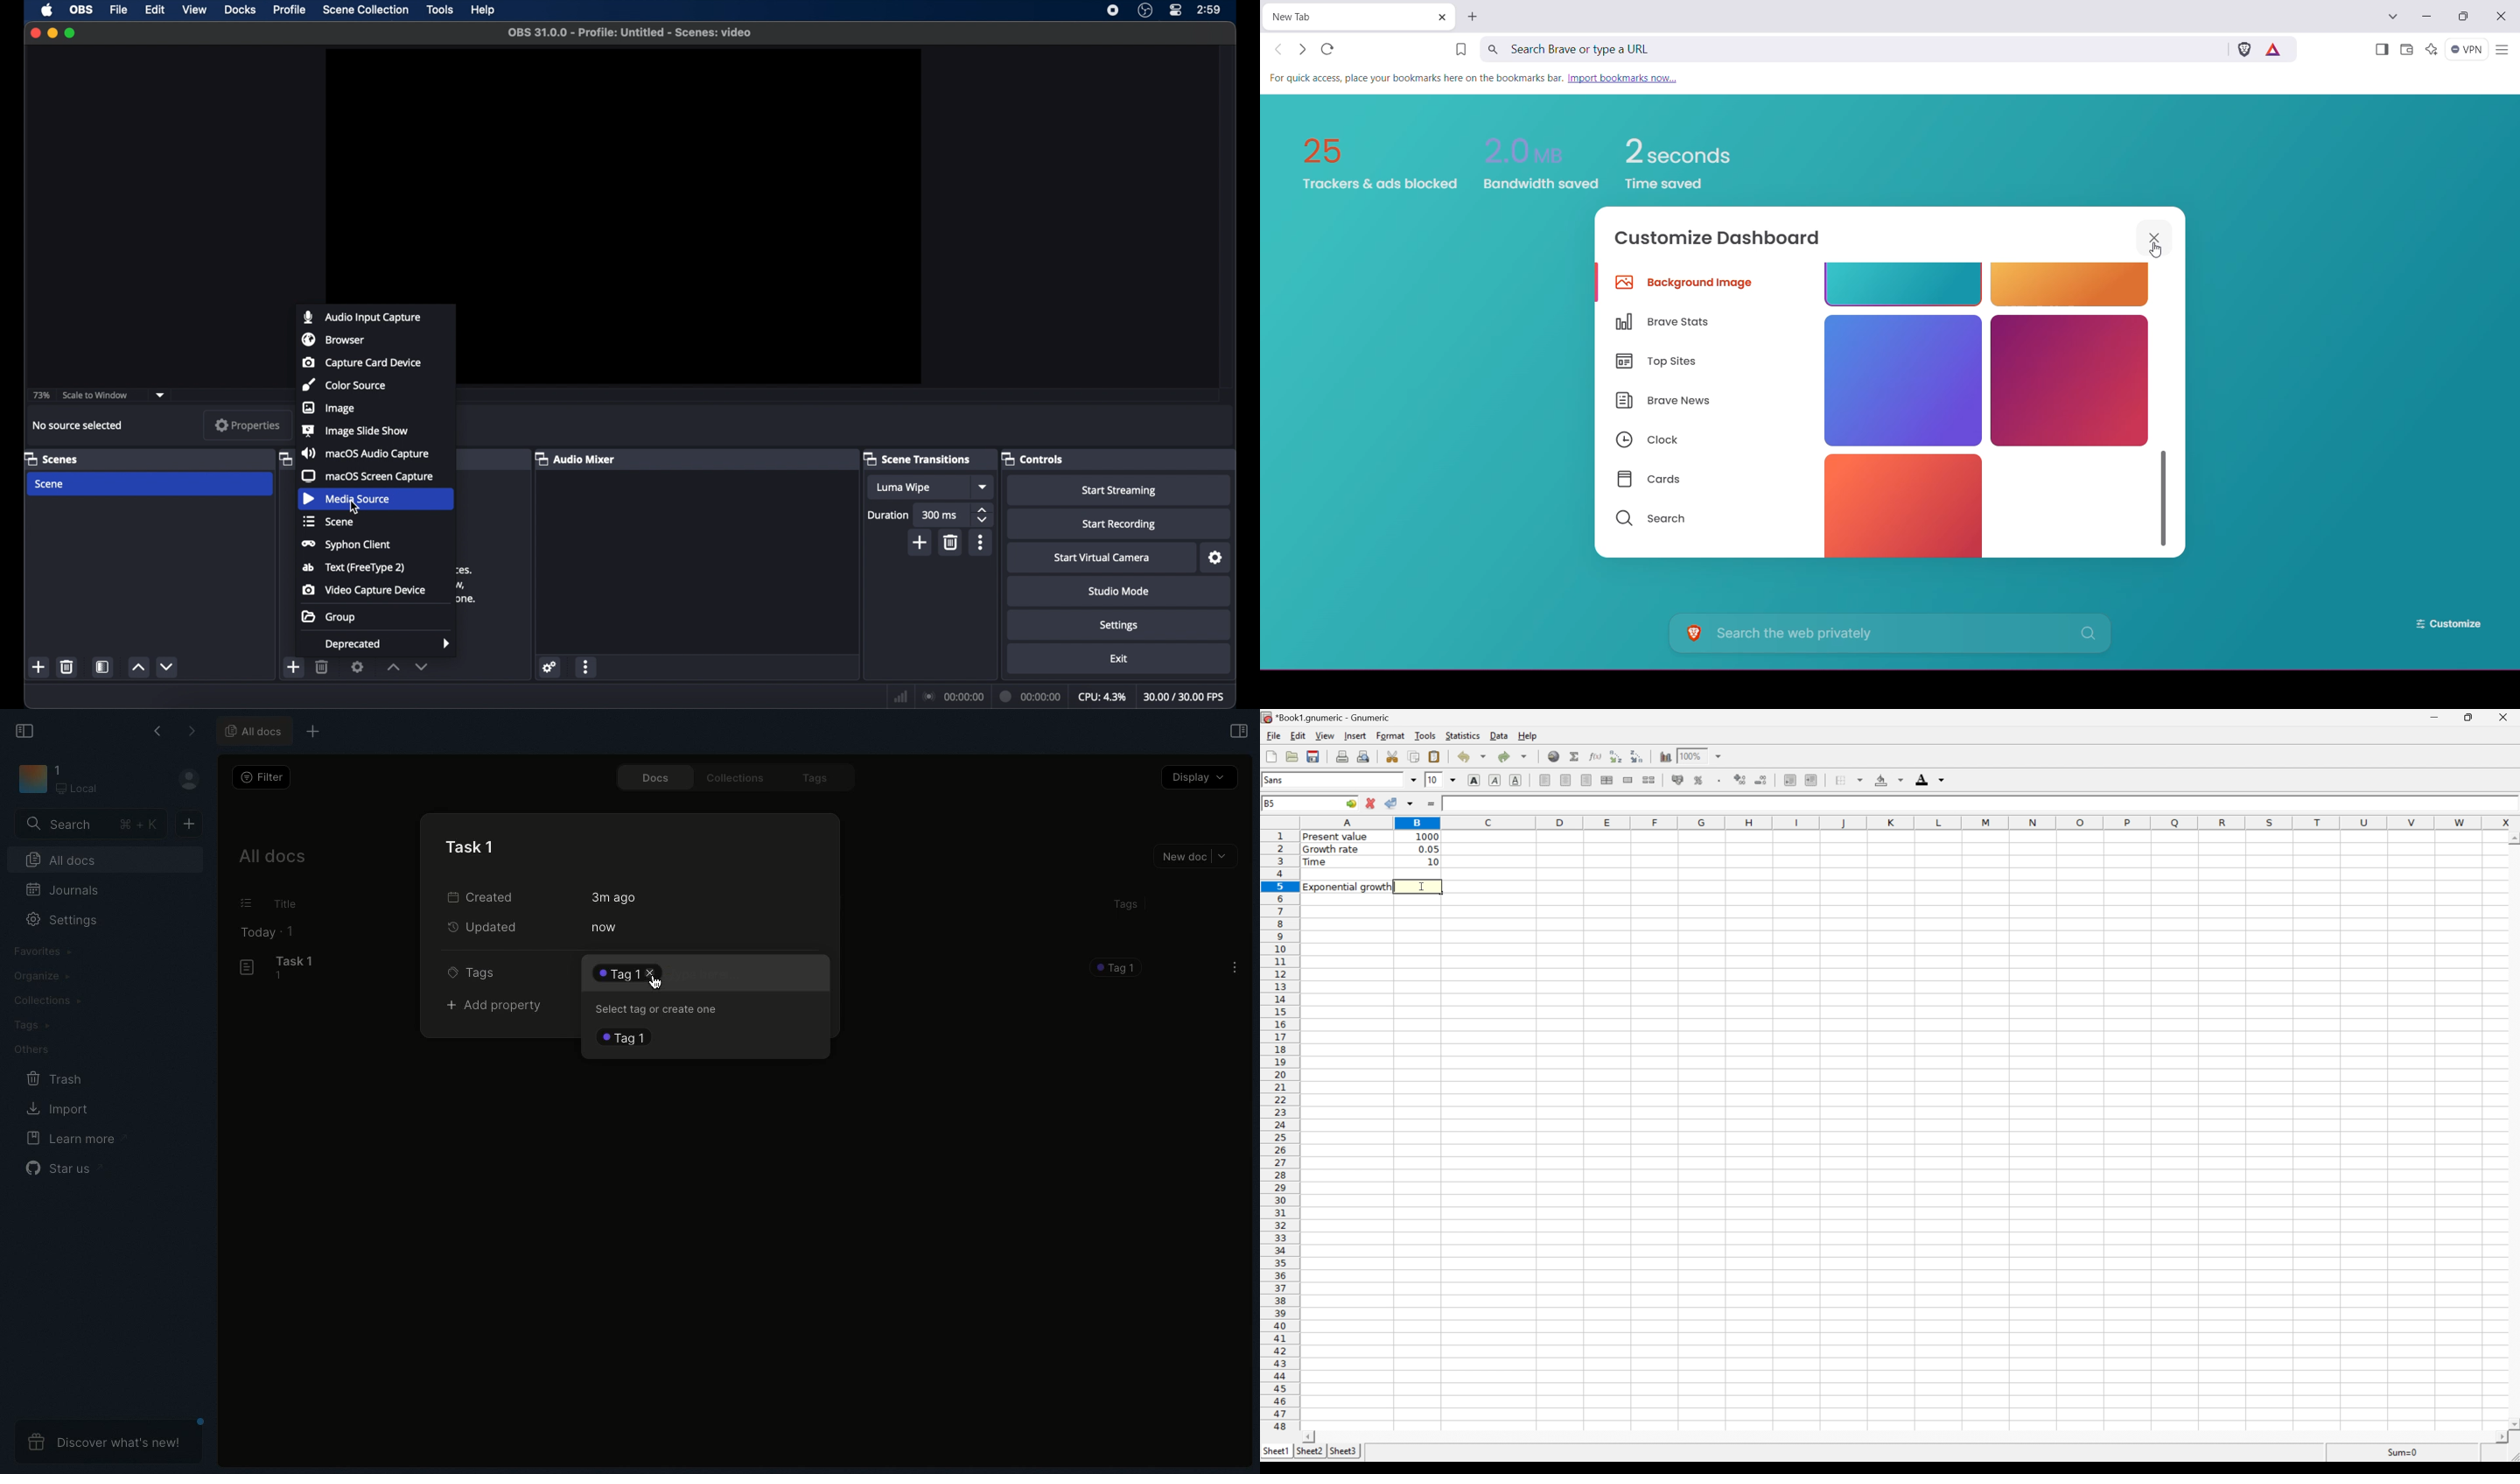 This screenshot has height=1484, width=2520. Describe the element at coordinates (2502, 51) in the screenshot. I see `Customize and control Brave` at that location.